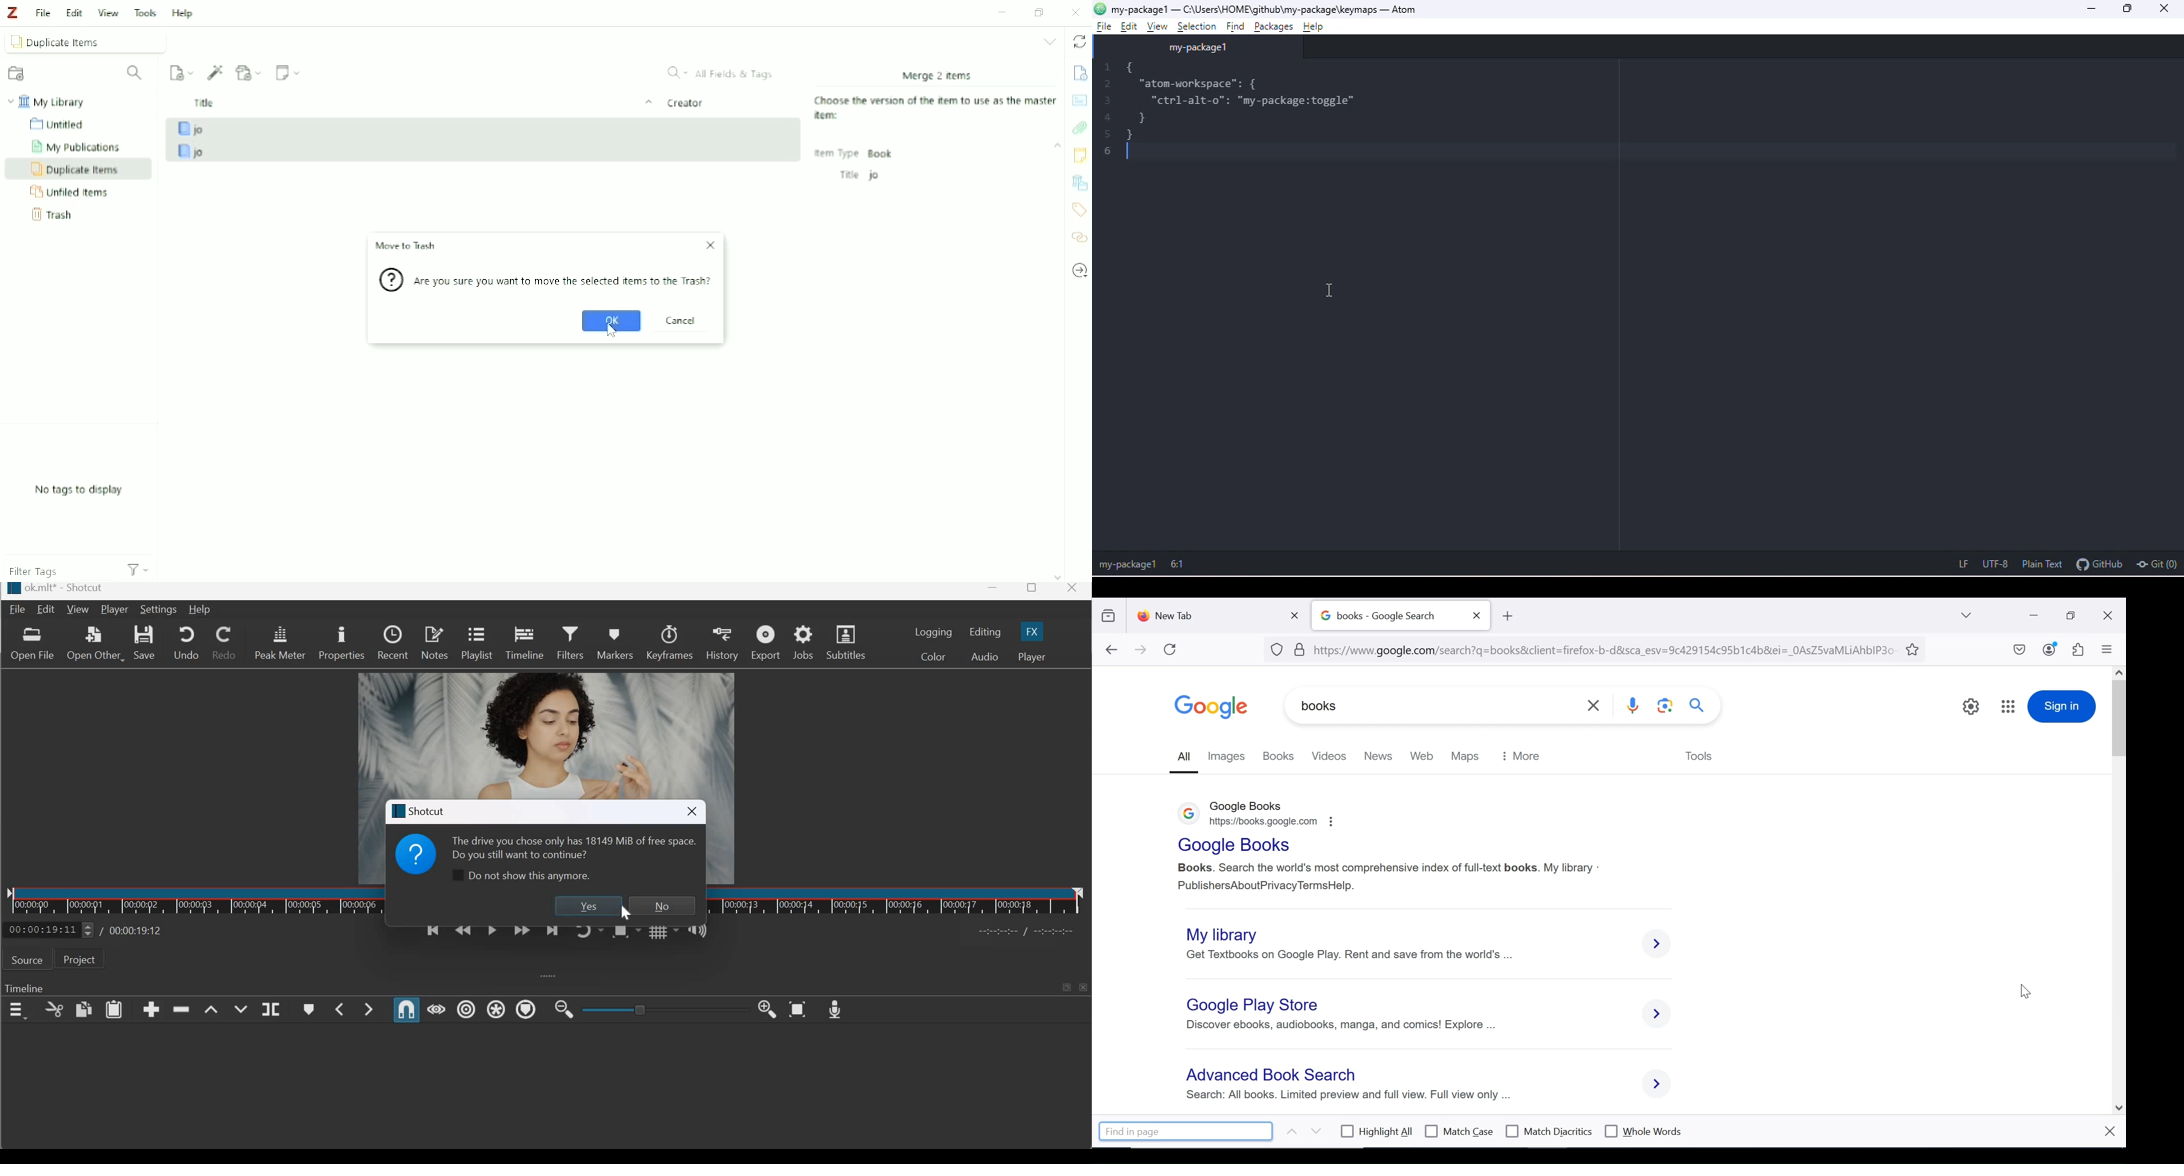 The image size is (2184, 1176). Describe the element at coordinates (1141, 650) in the screenshot. I see `forward` at that location.